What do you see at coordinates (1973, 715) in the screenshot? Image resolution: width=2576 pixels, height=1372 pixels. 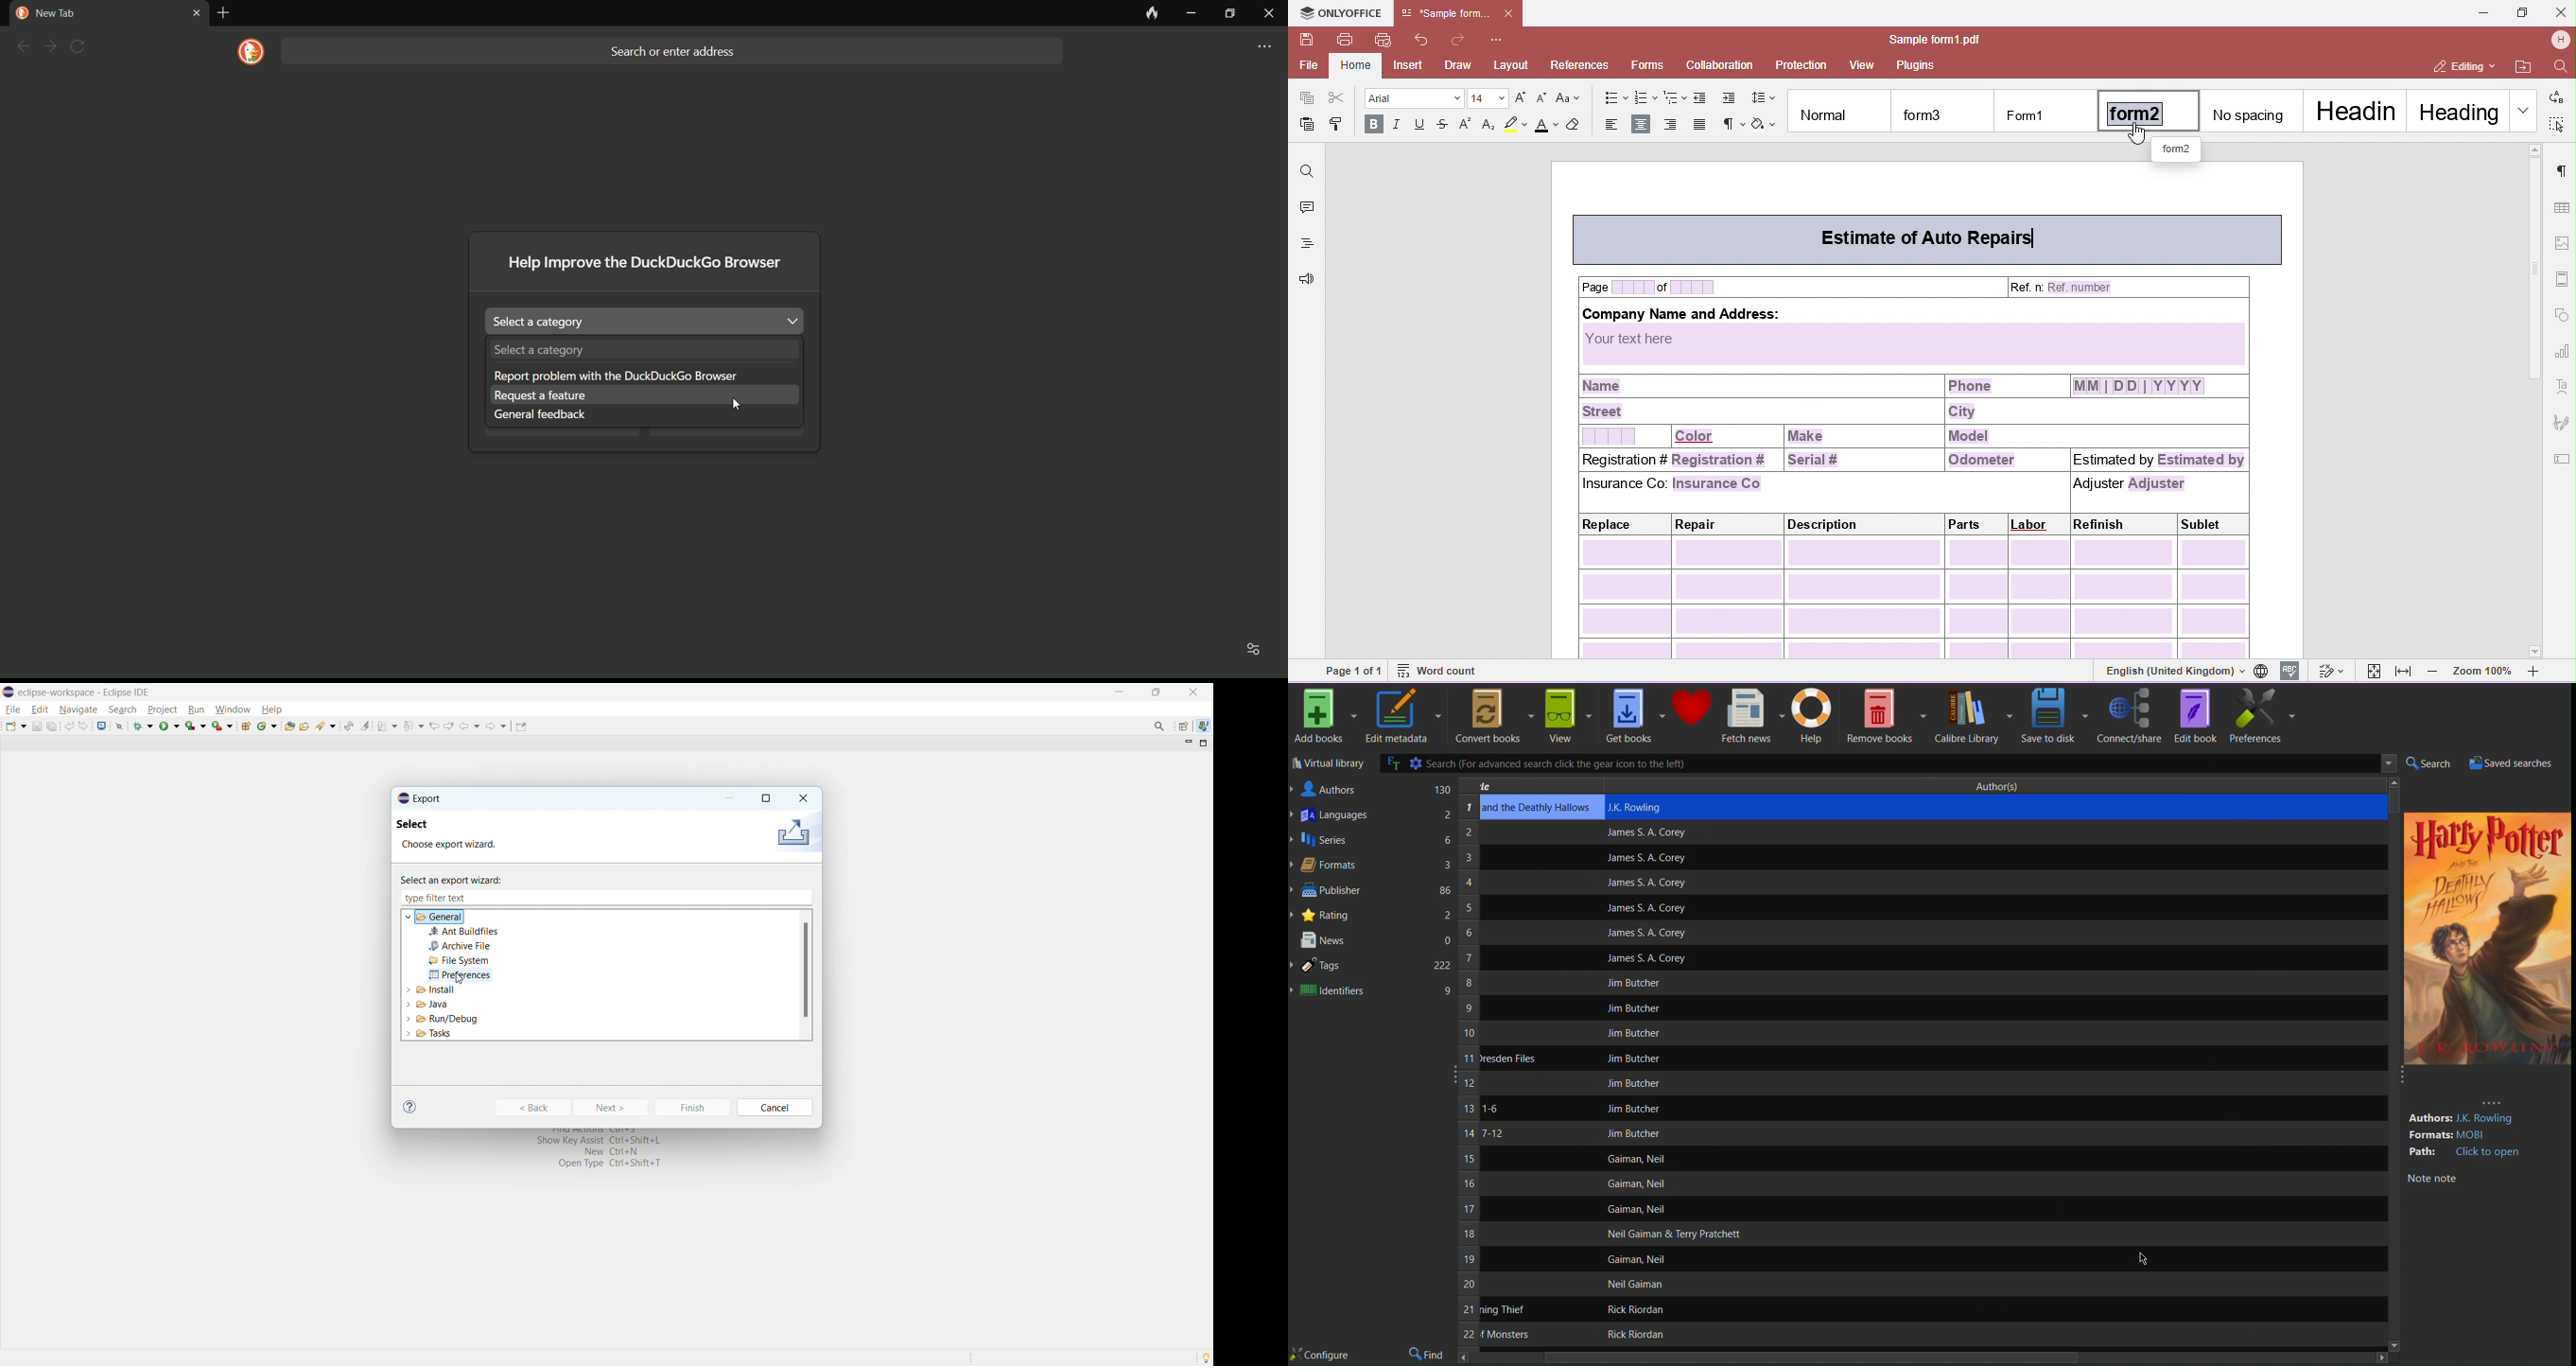 I see `Calibre Library` at bounding box center [1973, 715].